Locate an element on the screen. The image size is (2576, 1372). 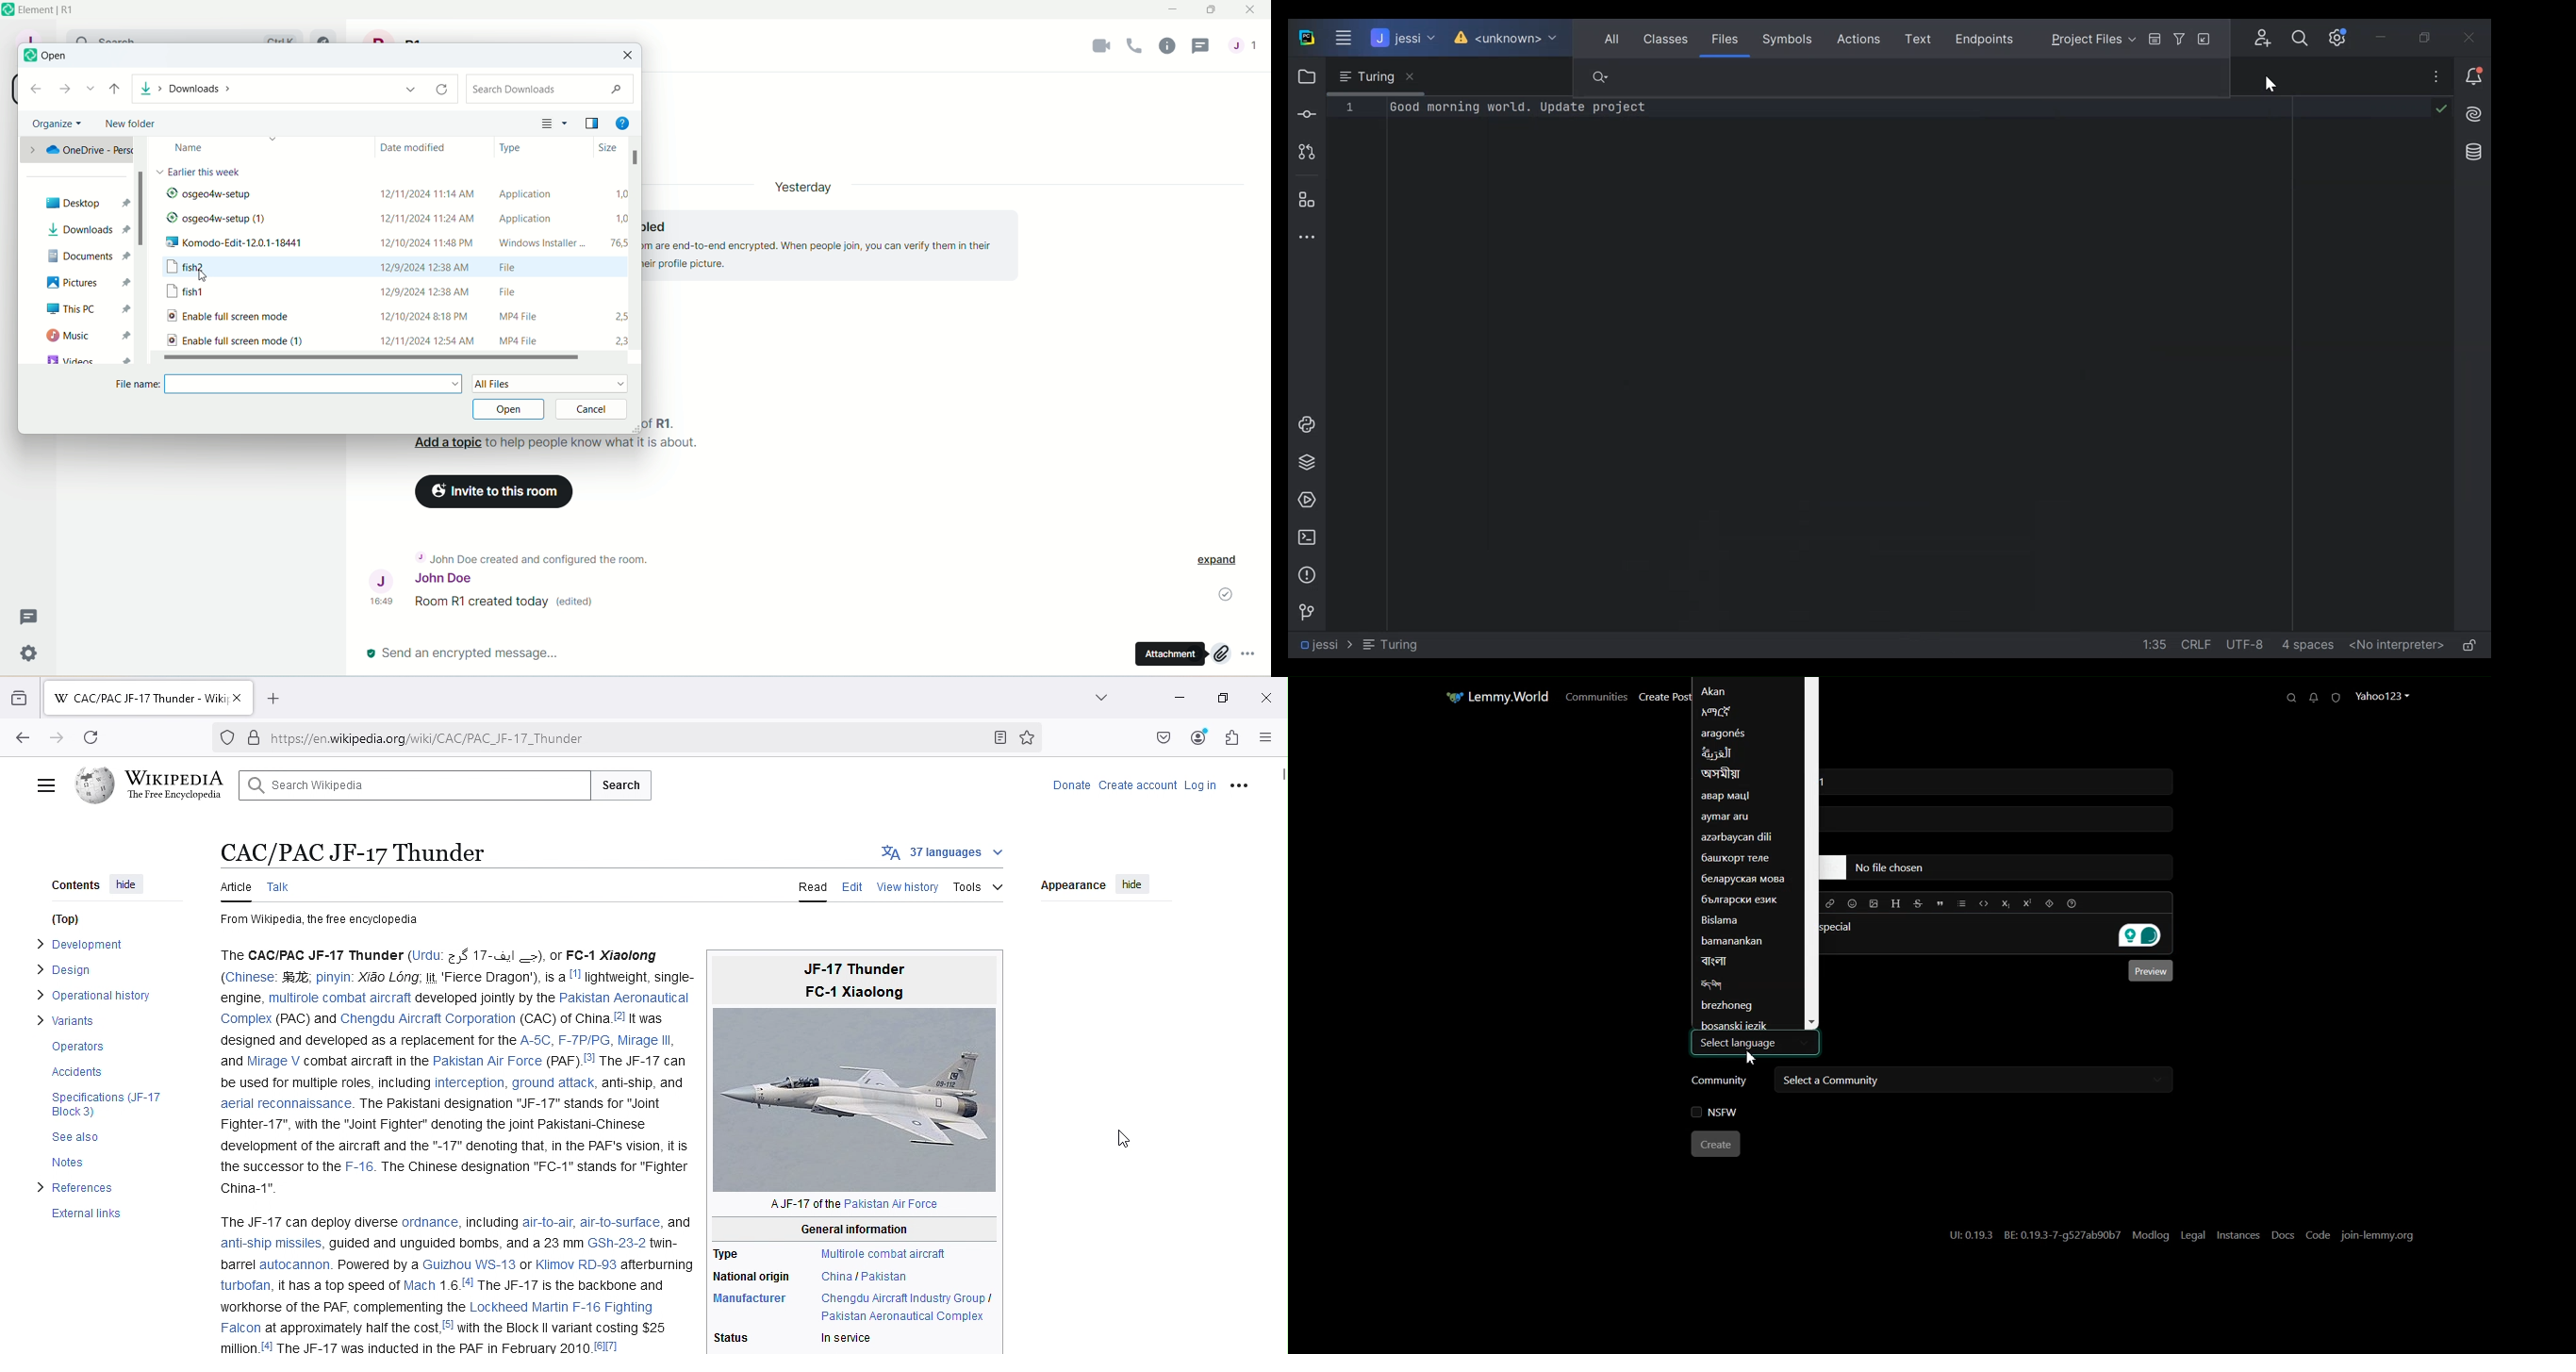
you created this room. This is the start of R1. Add a topic to help people know what is about. is located at coordinates (562, 437).